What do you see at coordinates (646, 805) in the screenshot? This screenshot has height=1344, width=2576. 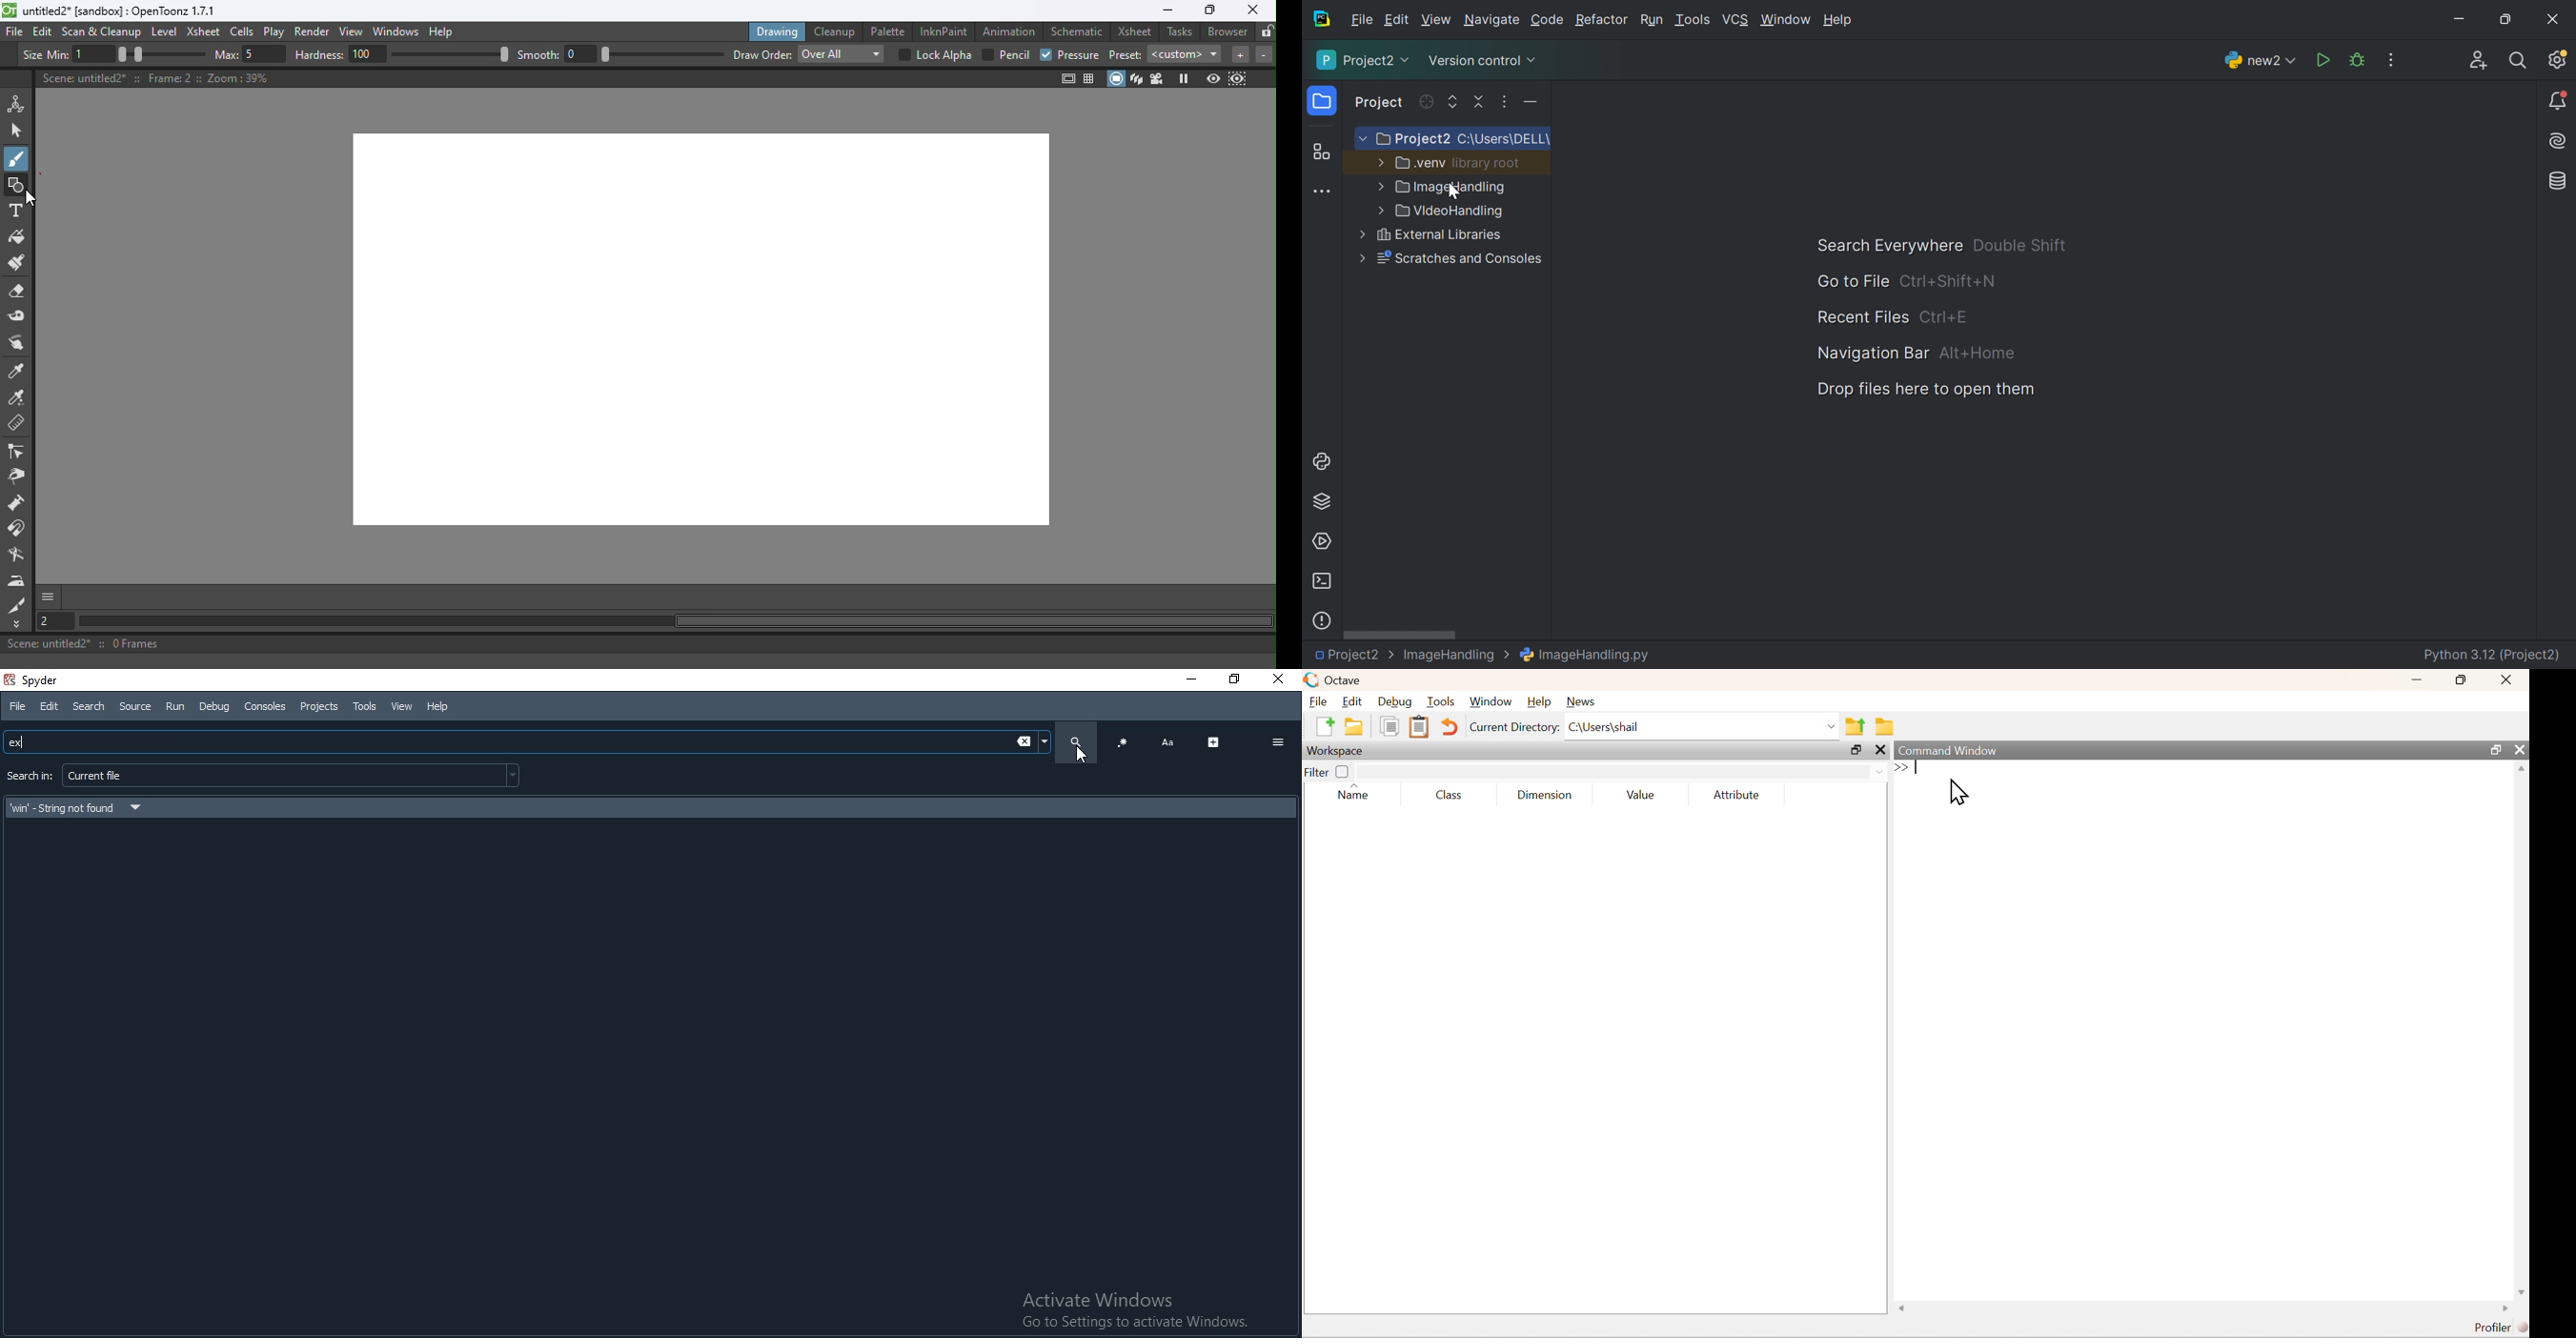 I see `search result` at bounding box center [646, 805].